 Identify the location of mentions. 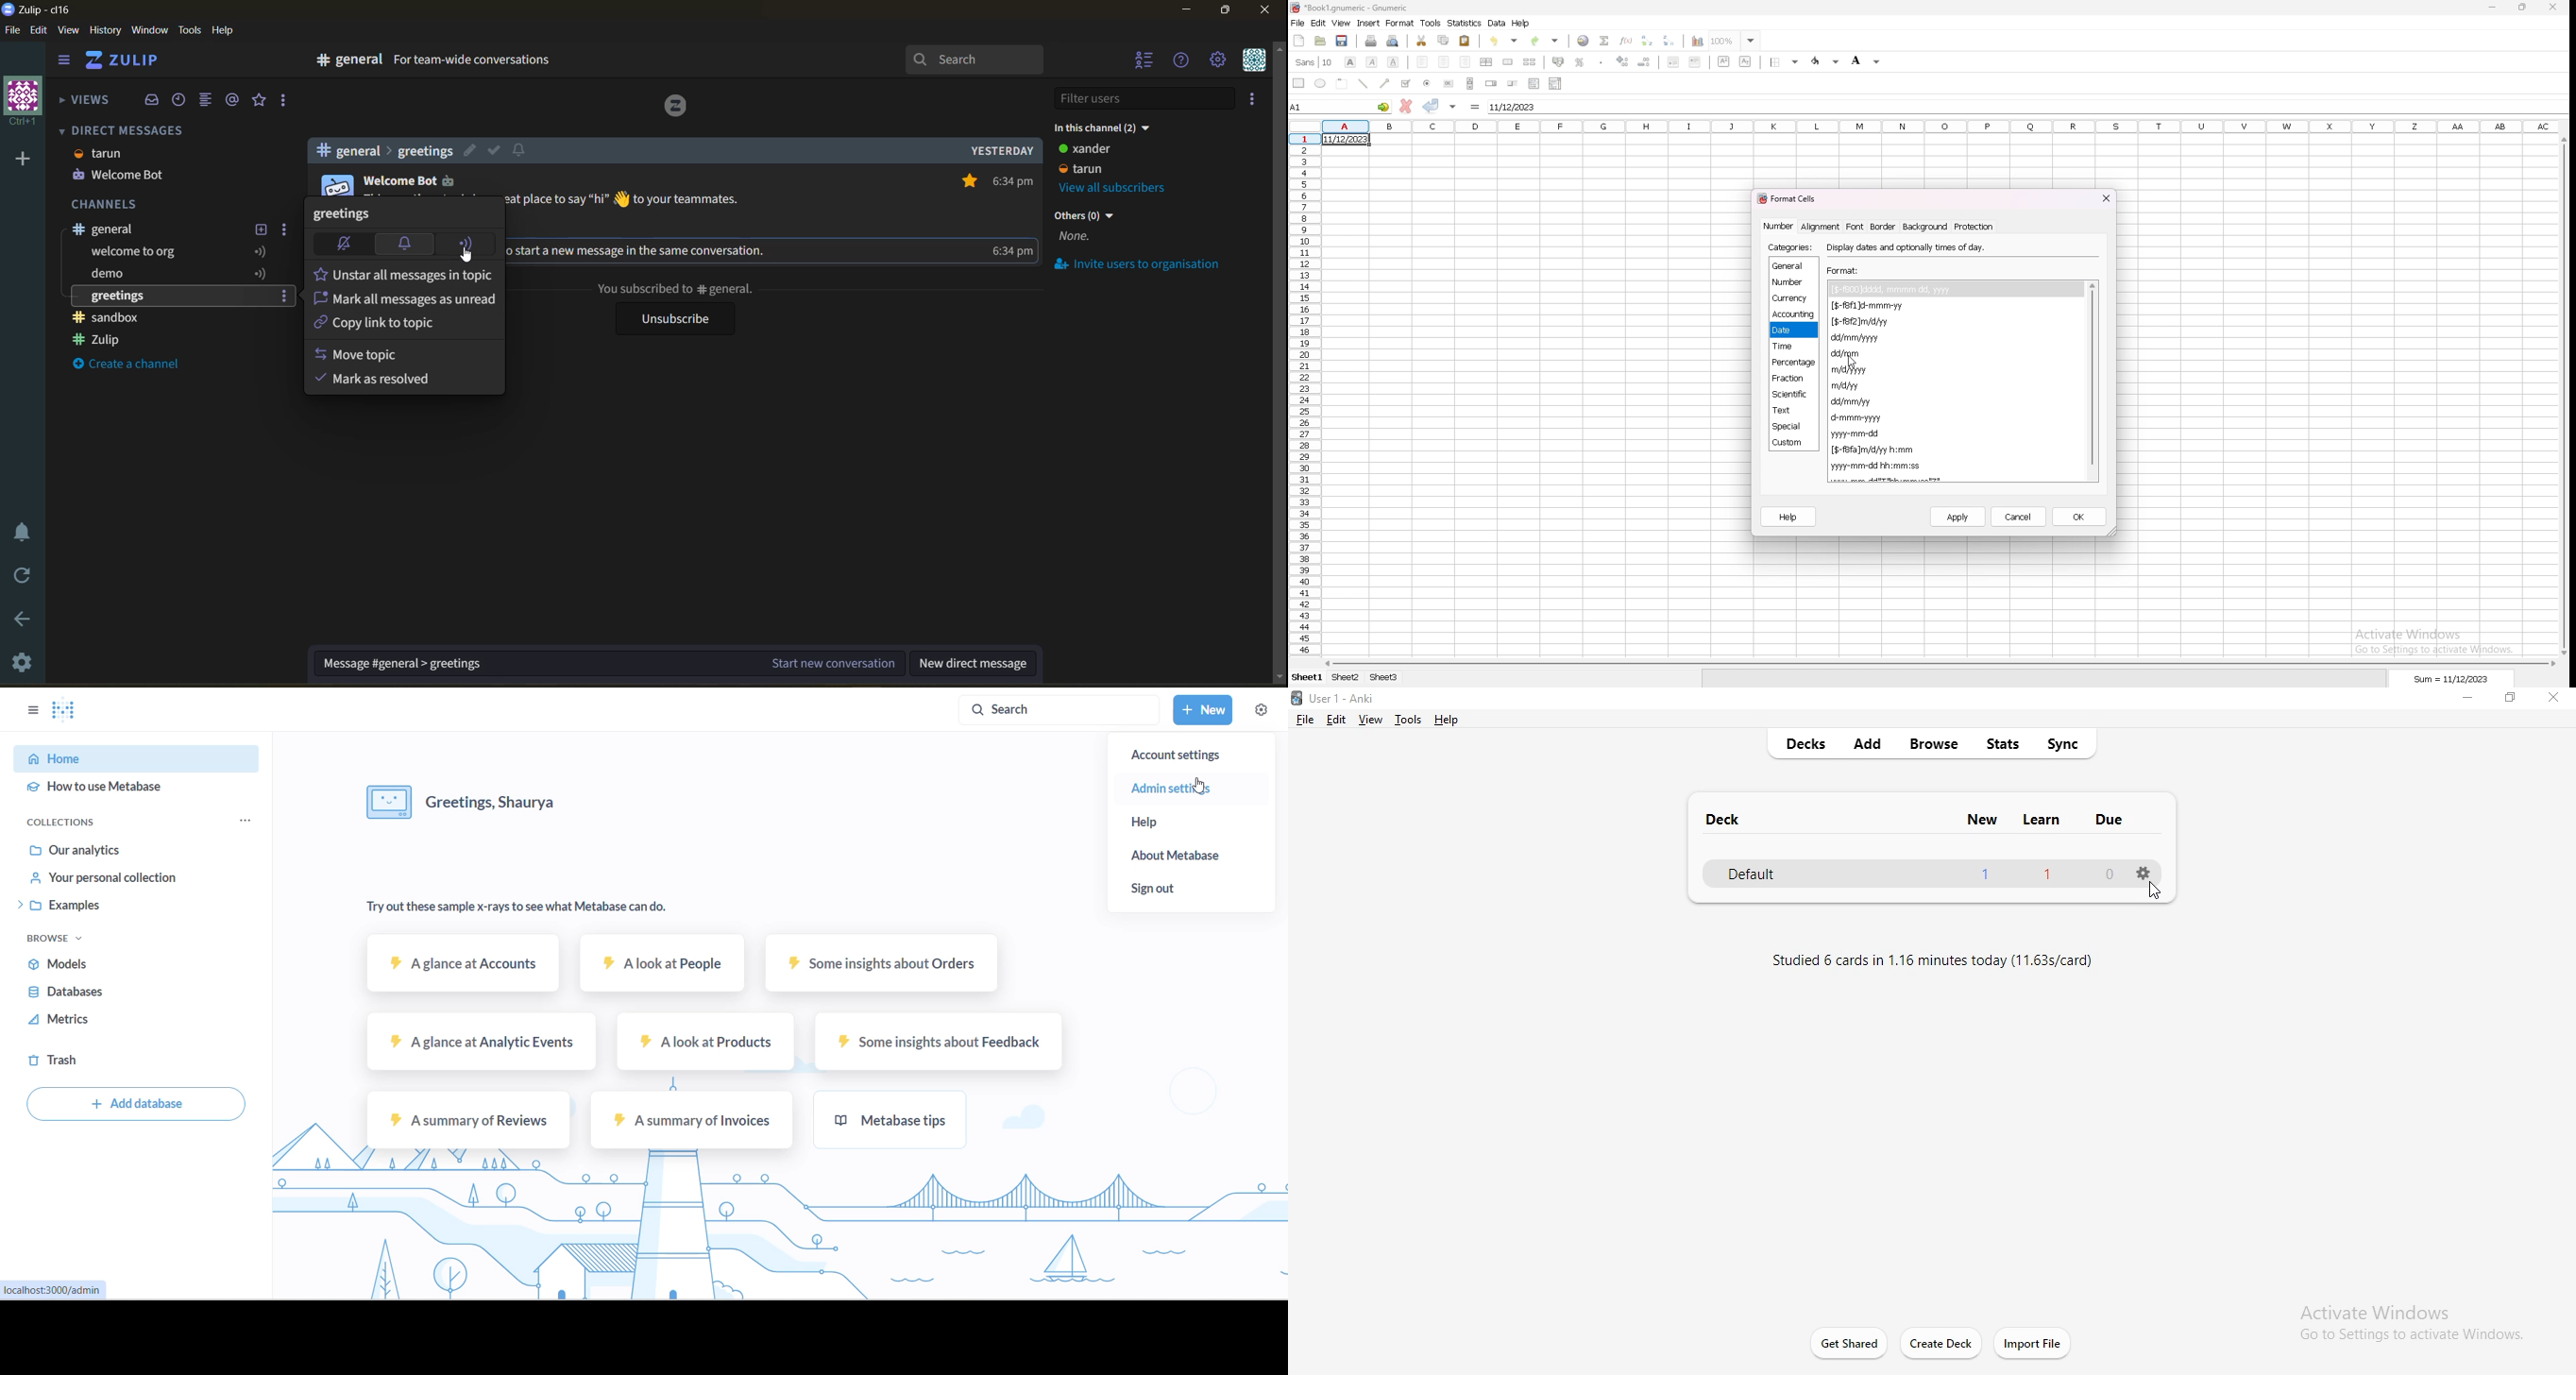
(236, 100).